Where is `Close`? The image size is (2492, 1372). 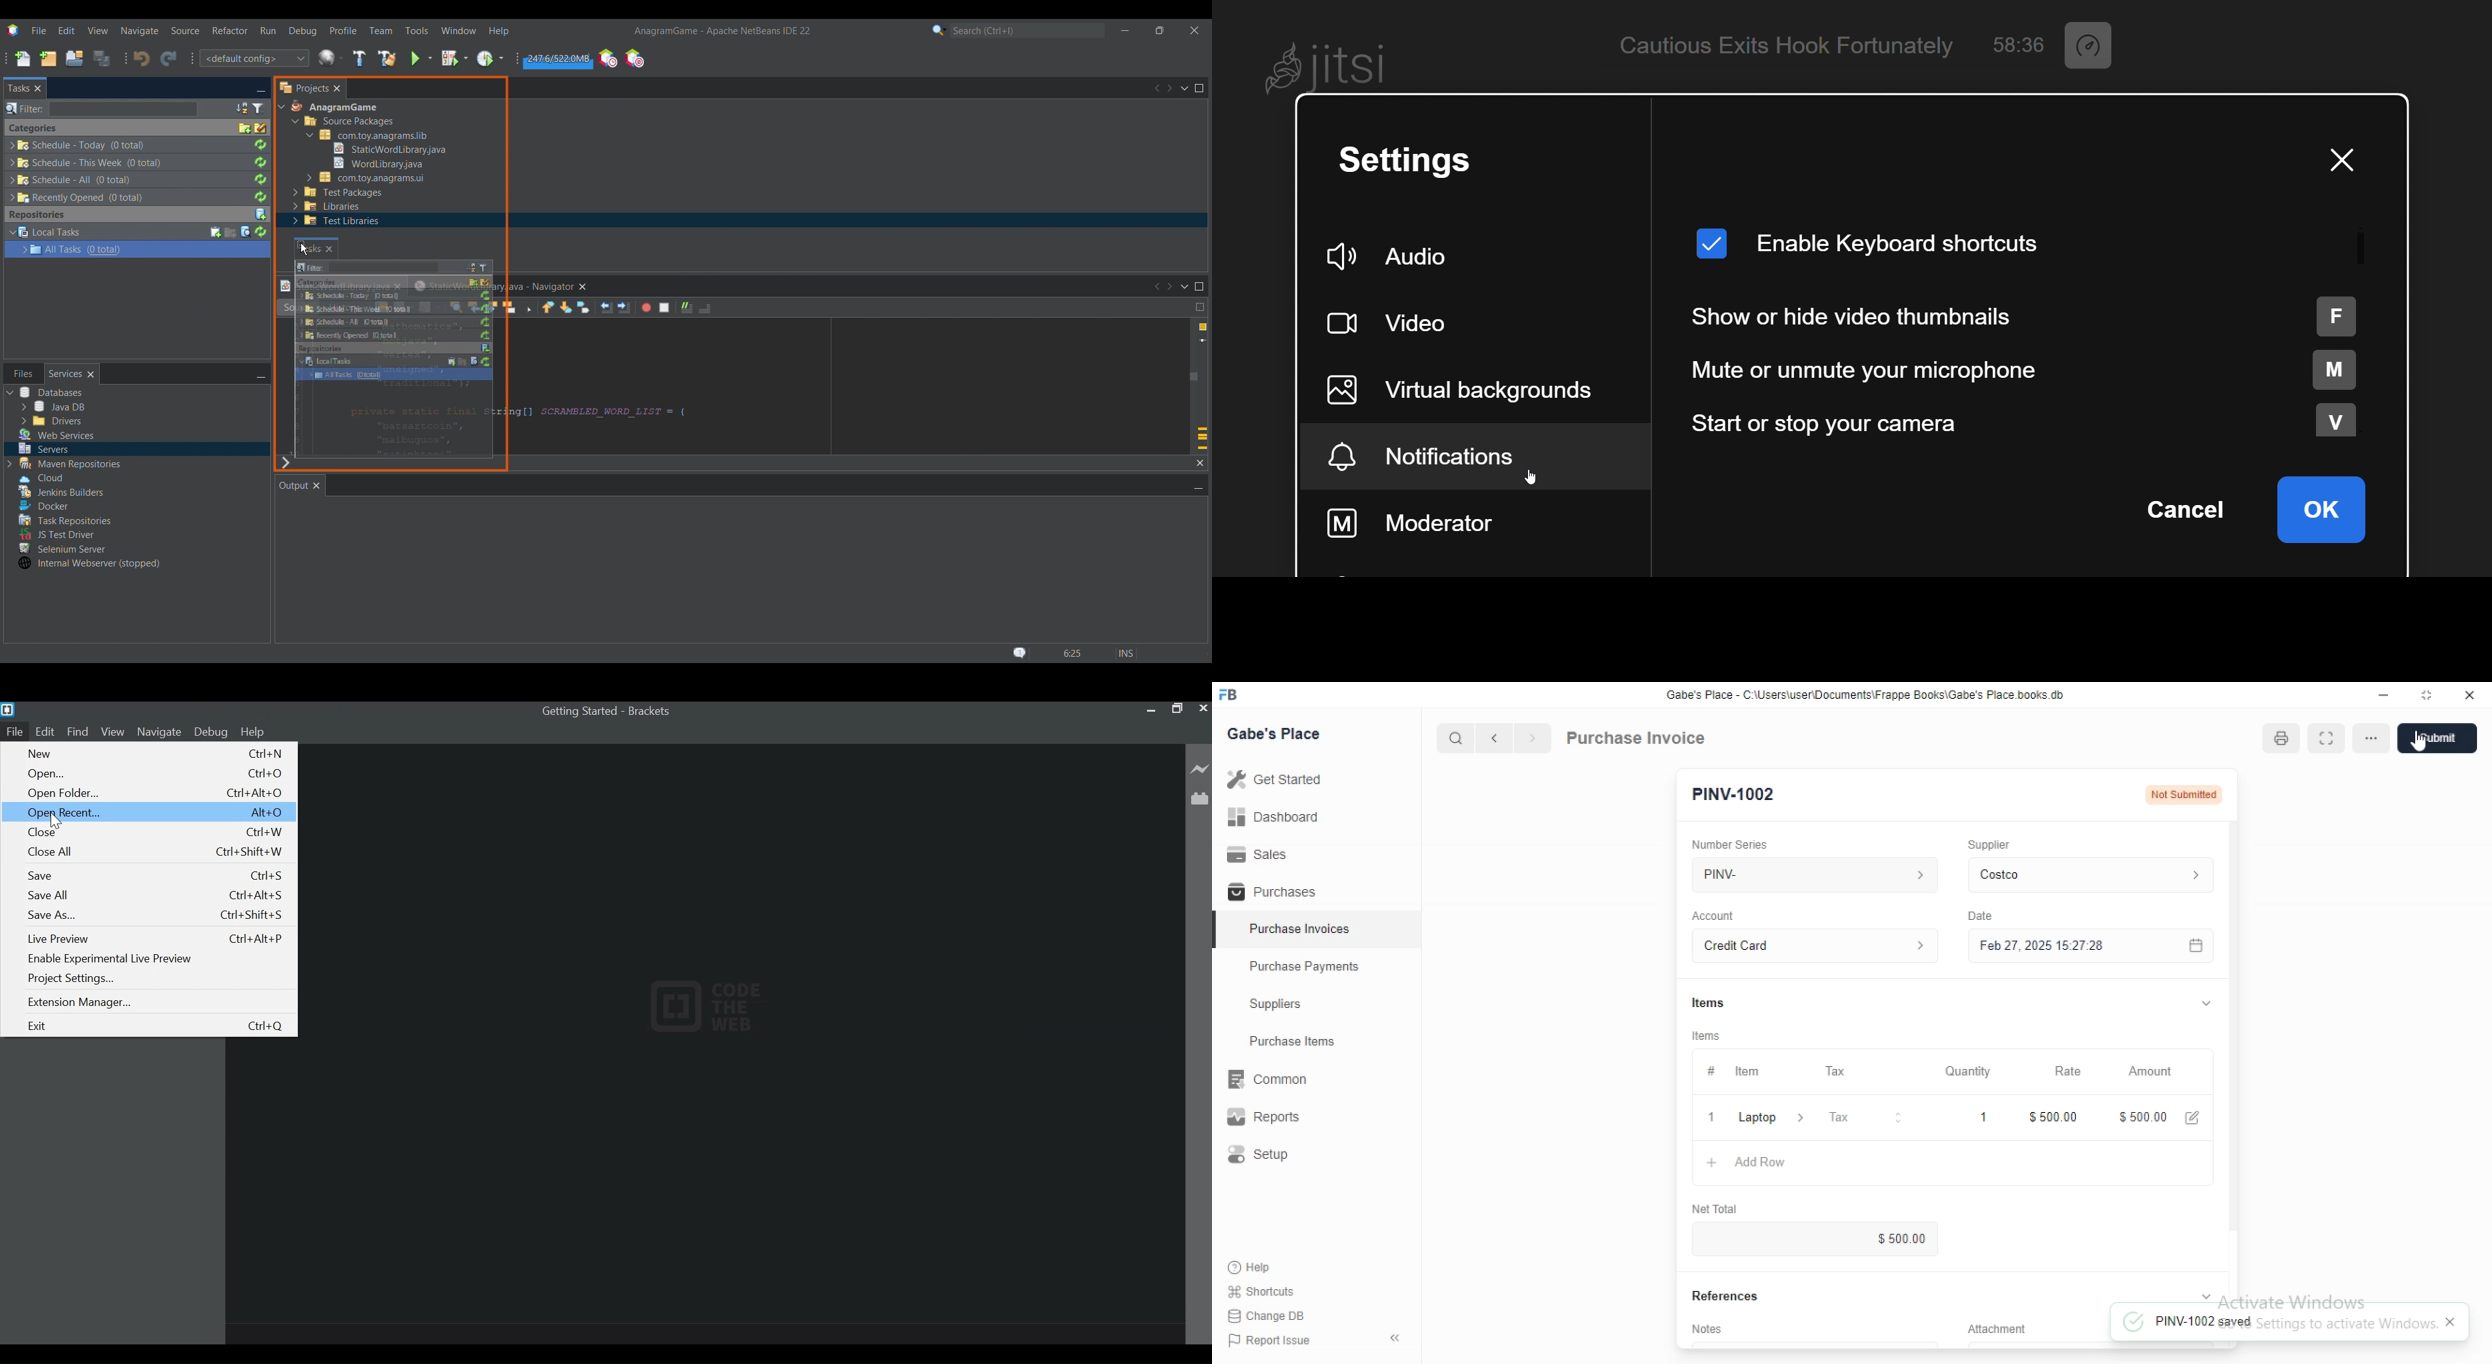
Close is located at coordinates (57, 821).